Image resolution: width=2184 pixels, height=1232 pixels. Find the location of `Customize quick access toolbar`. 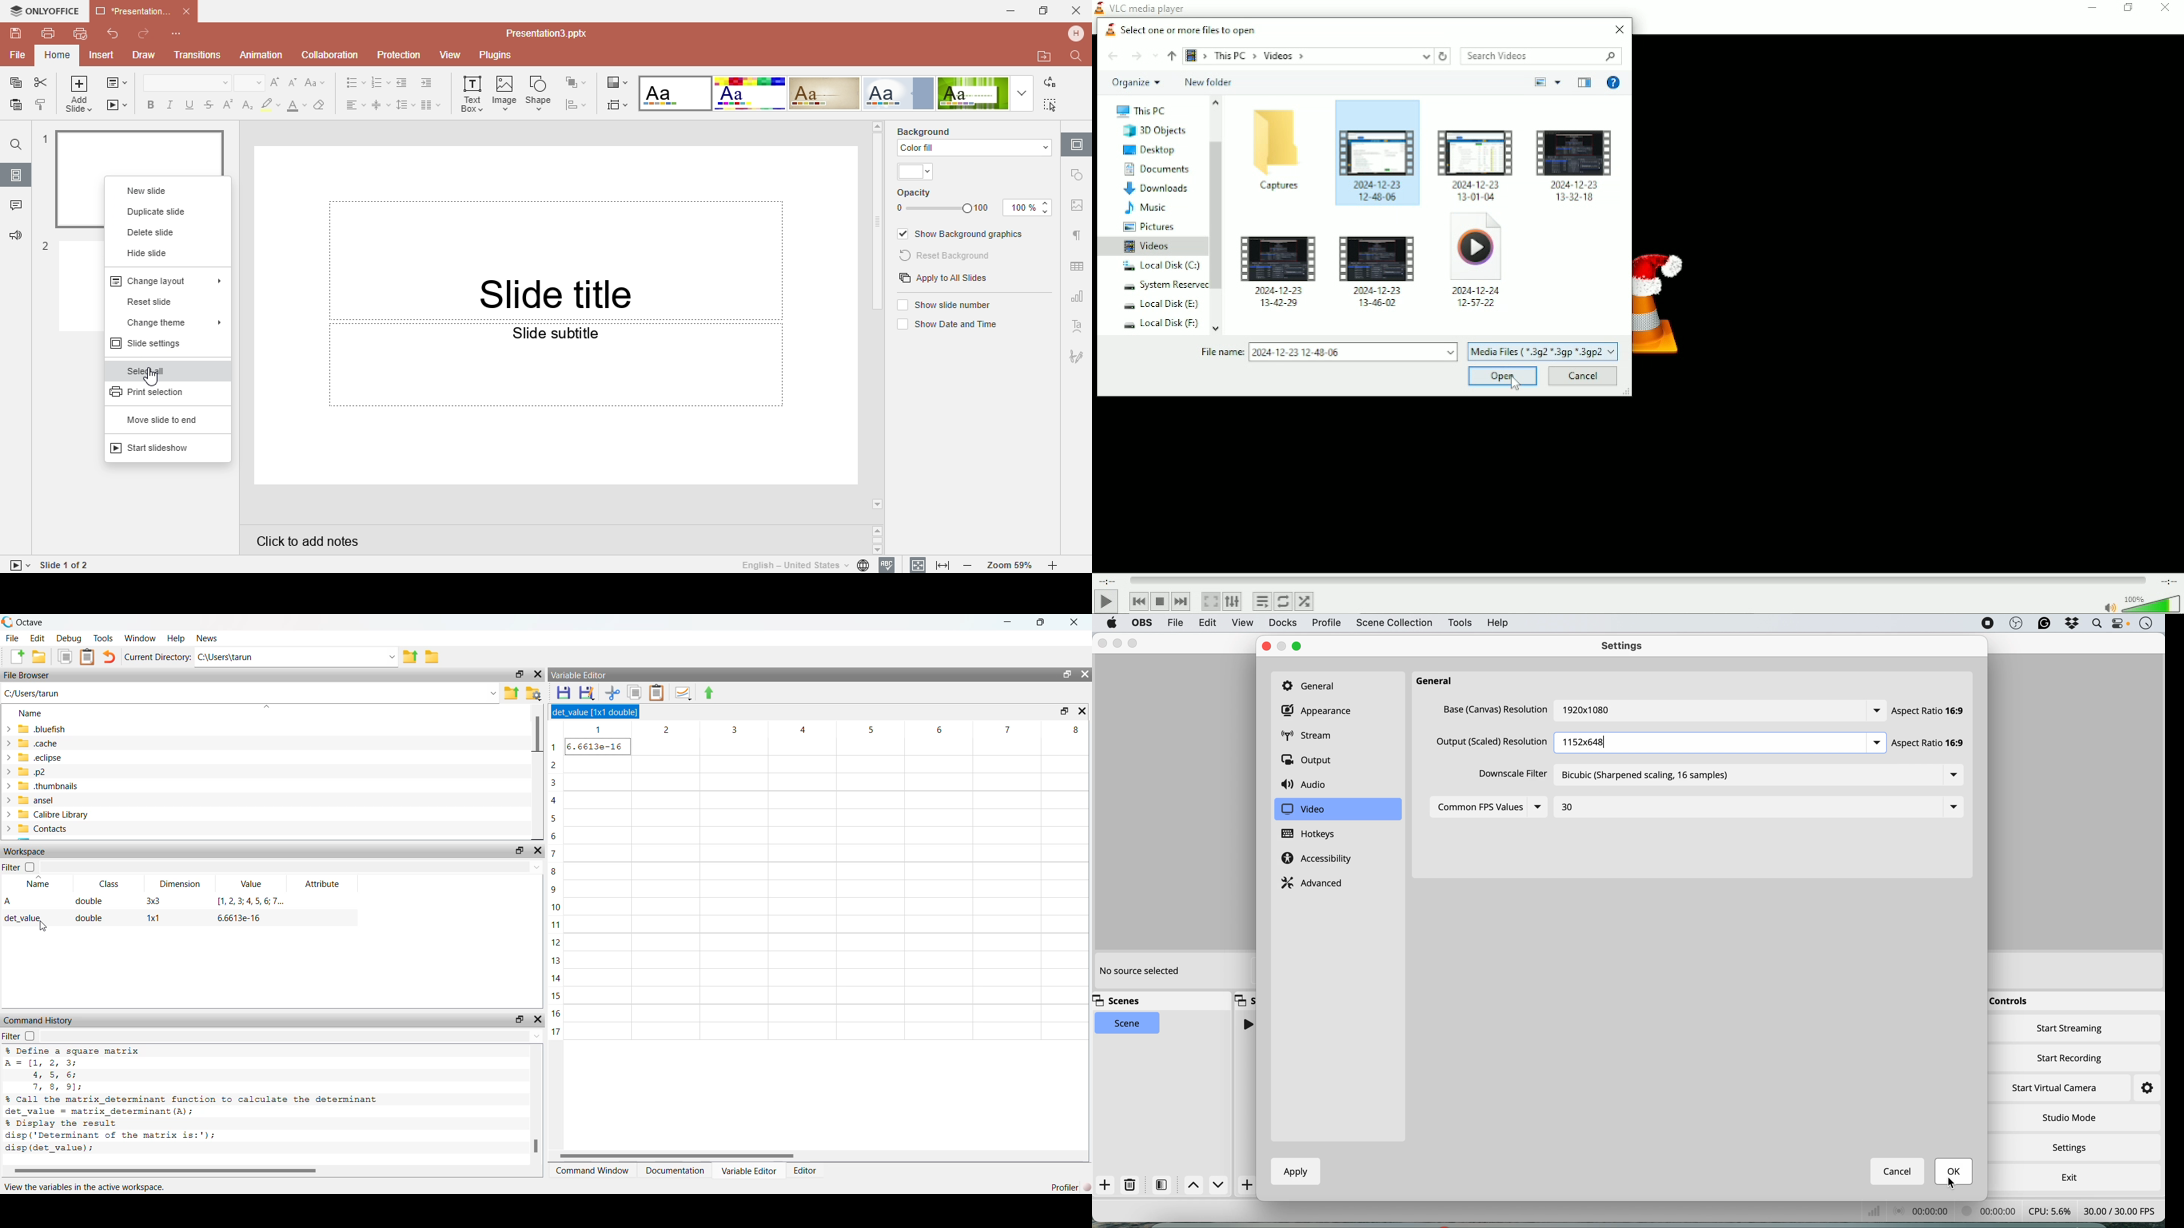

Customize quick access toolbar is located at coordinates (185, 34).